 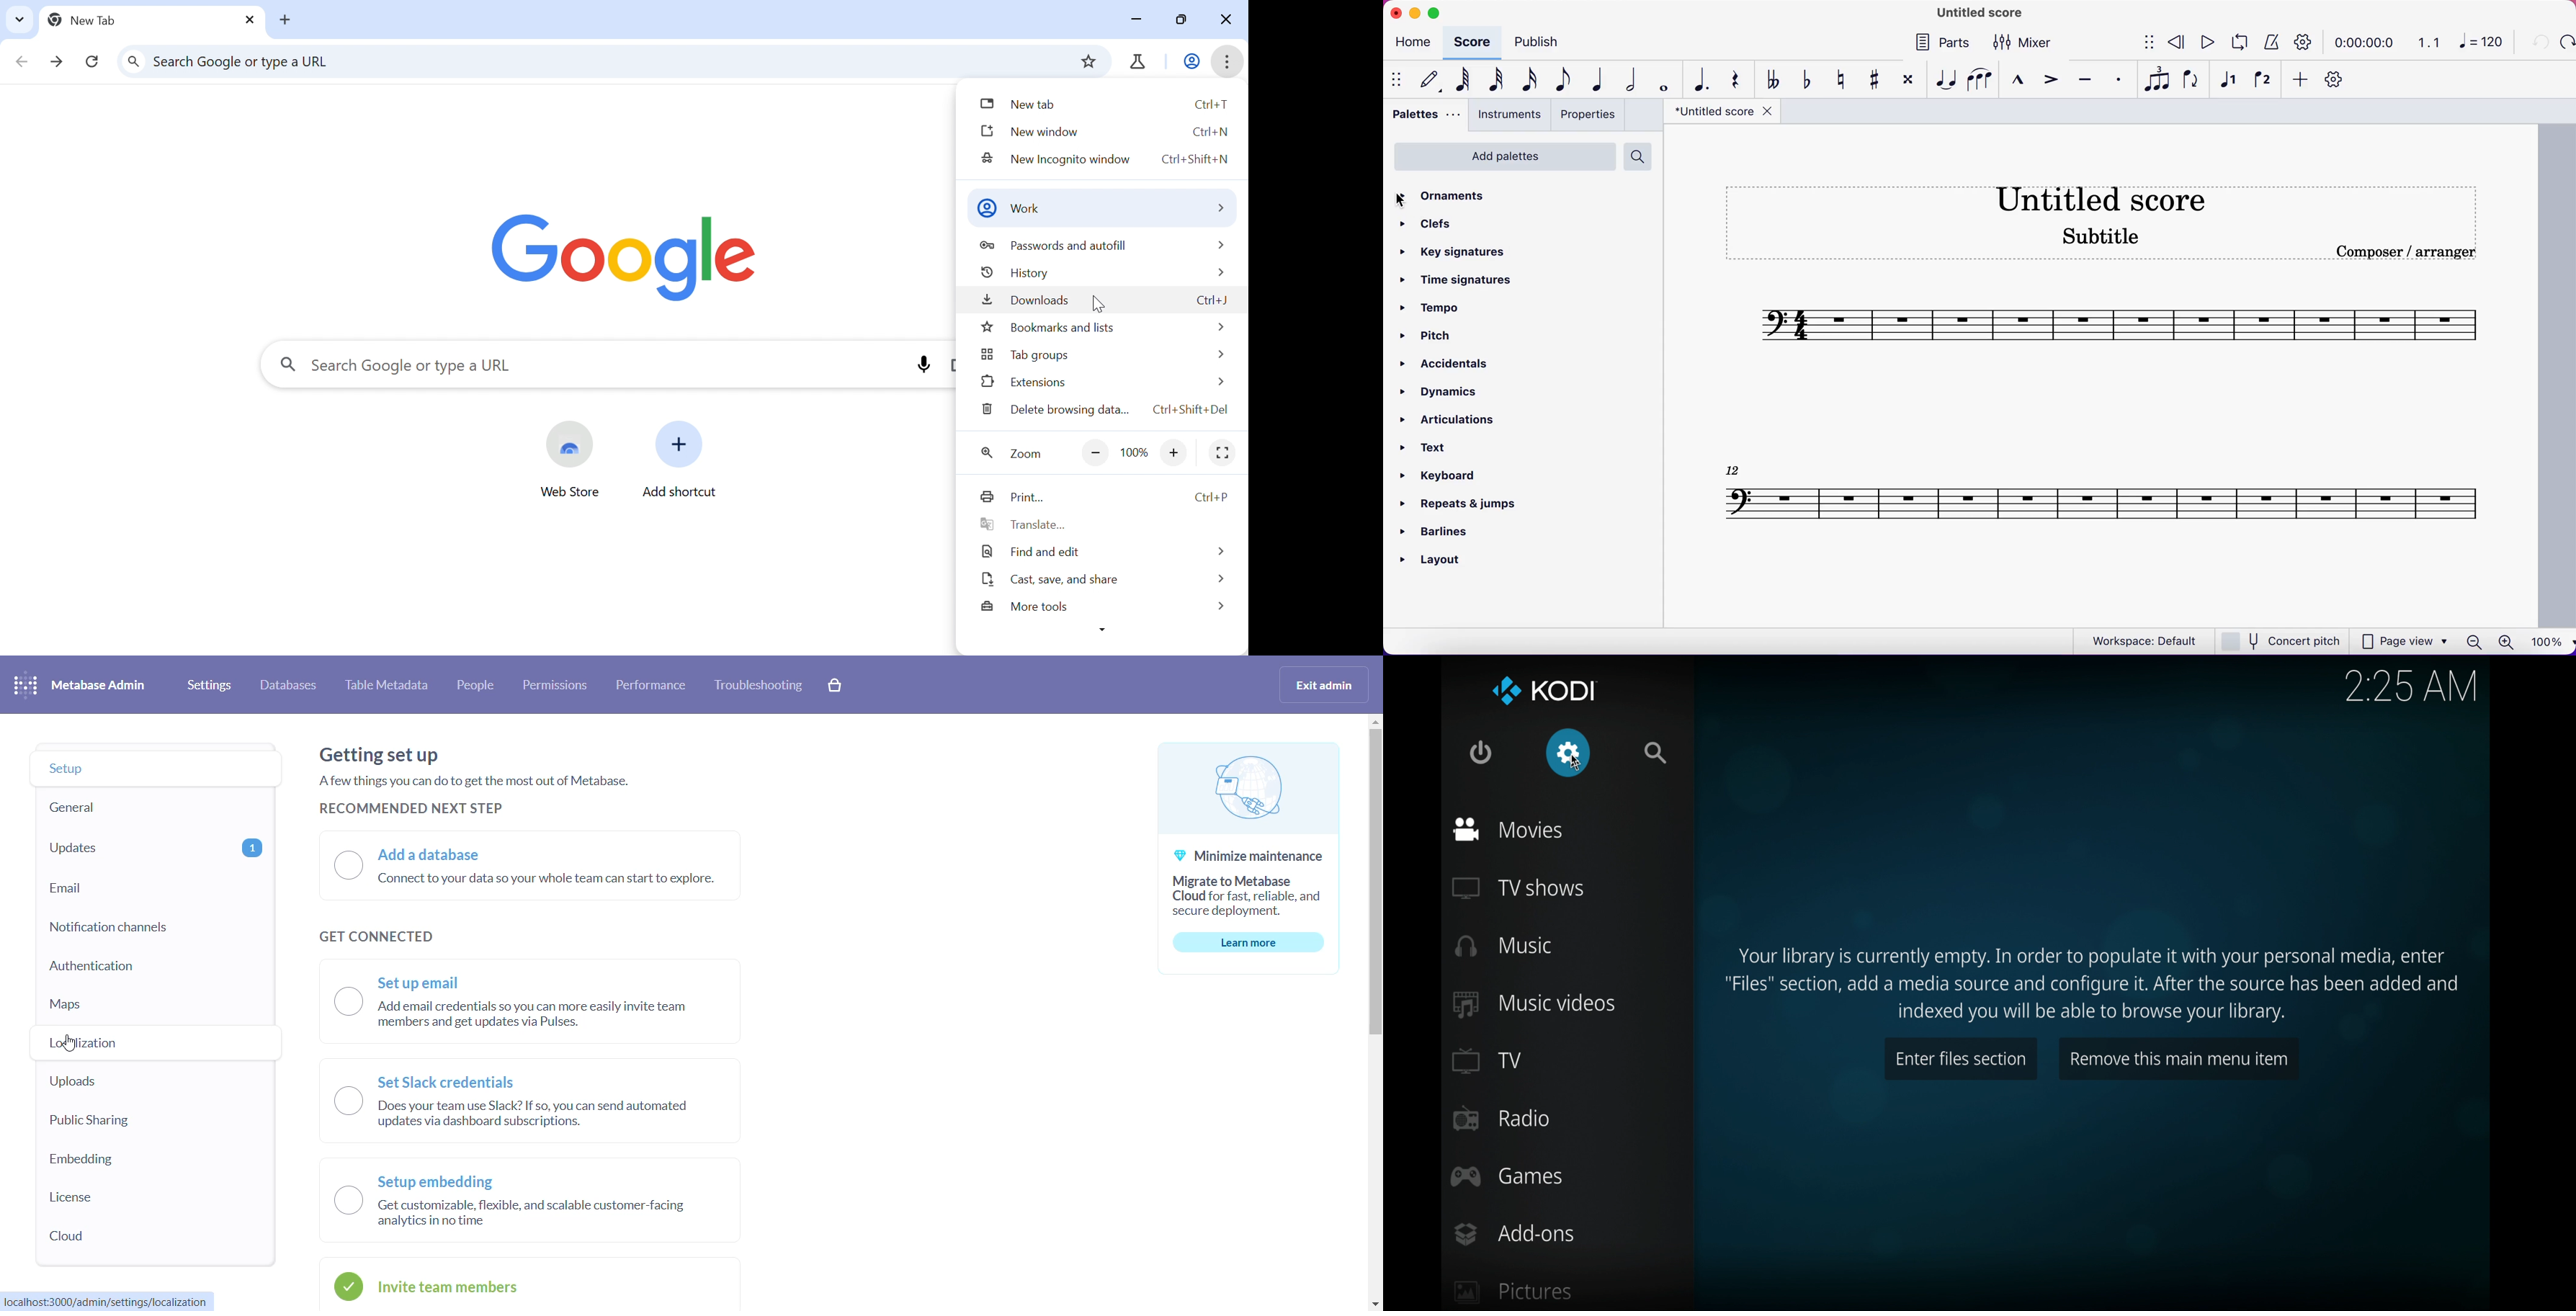 I want to click on kodi logo, so click(x=1505, y=692).